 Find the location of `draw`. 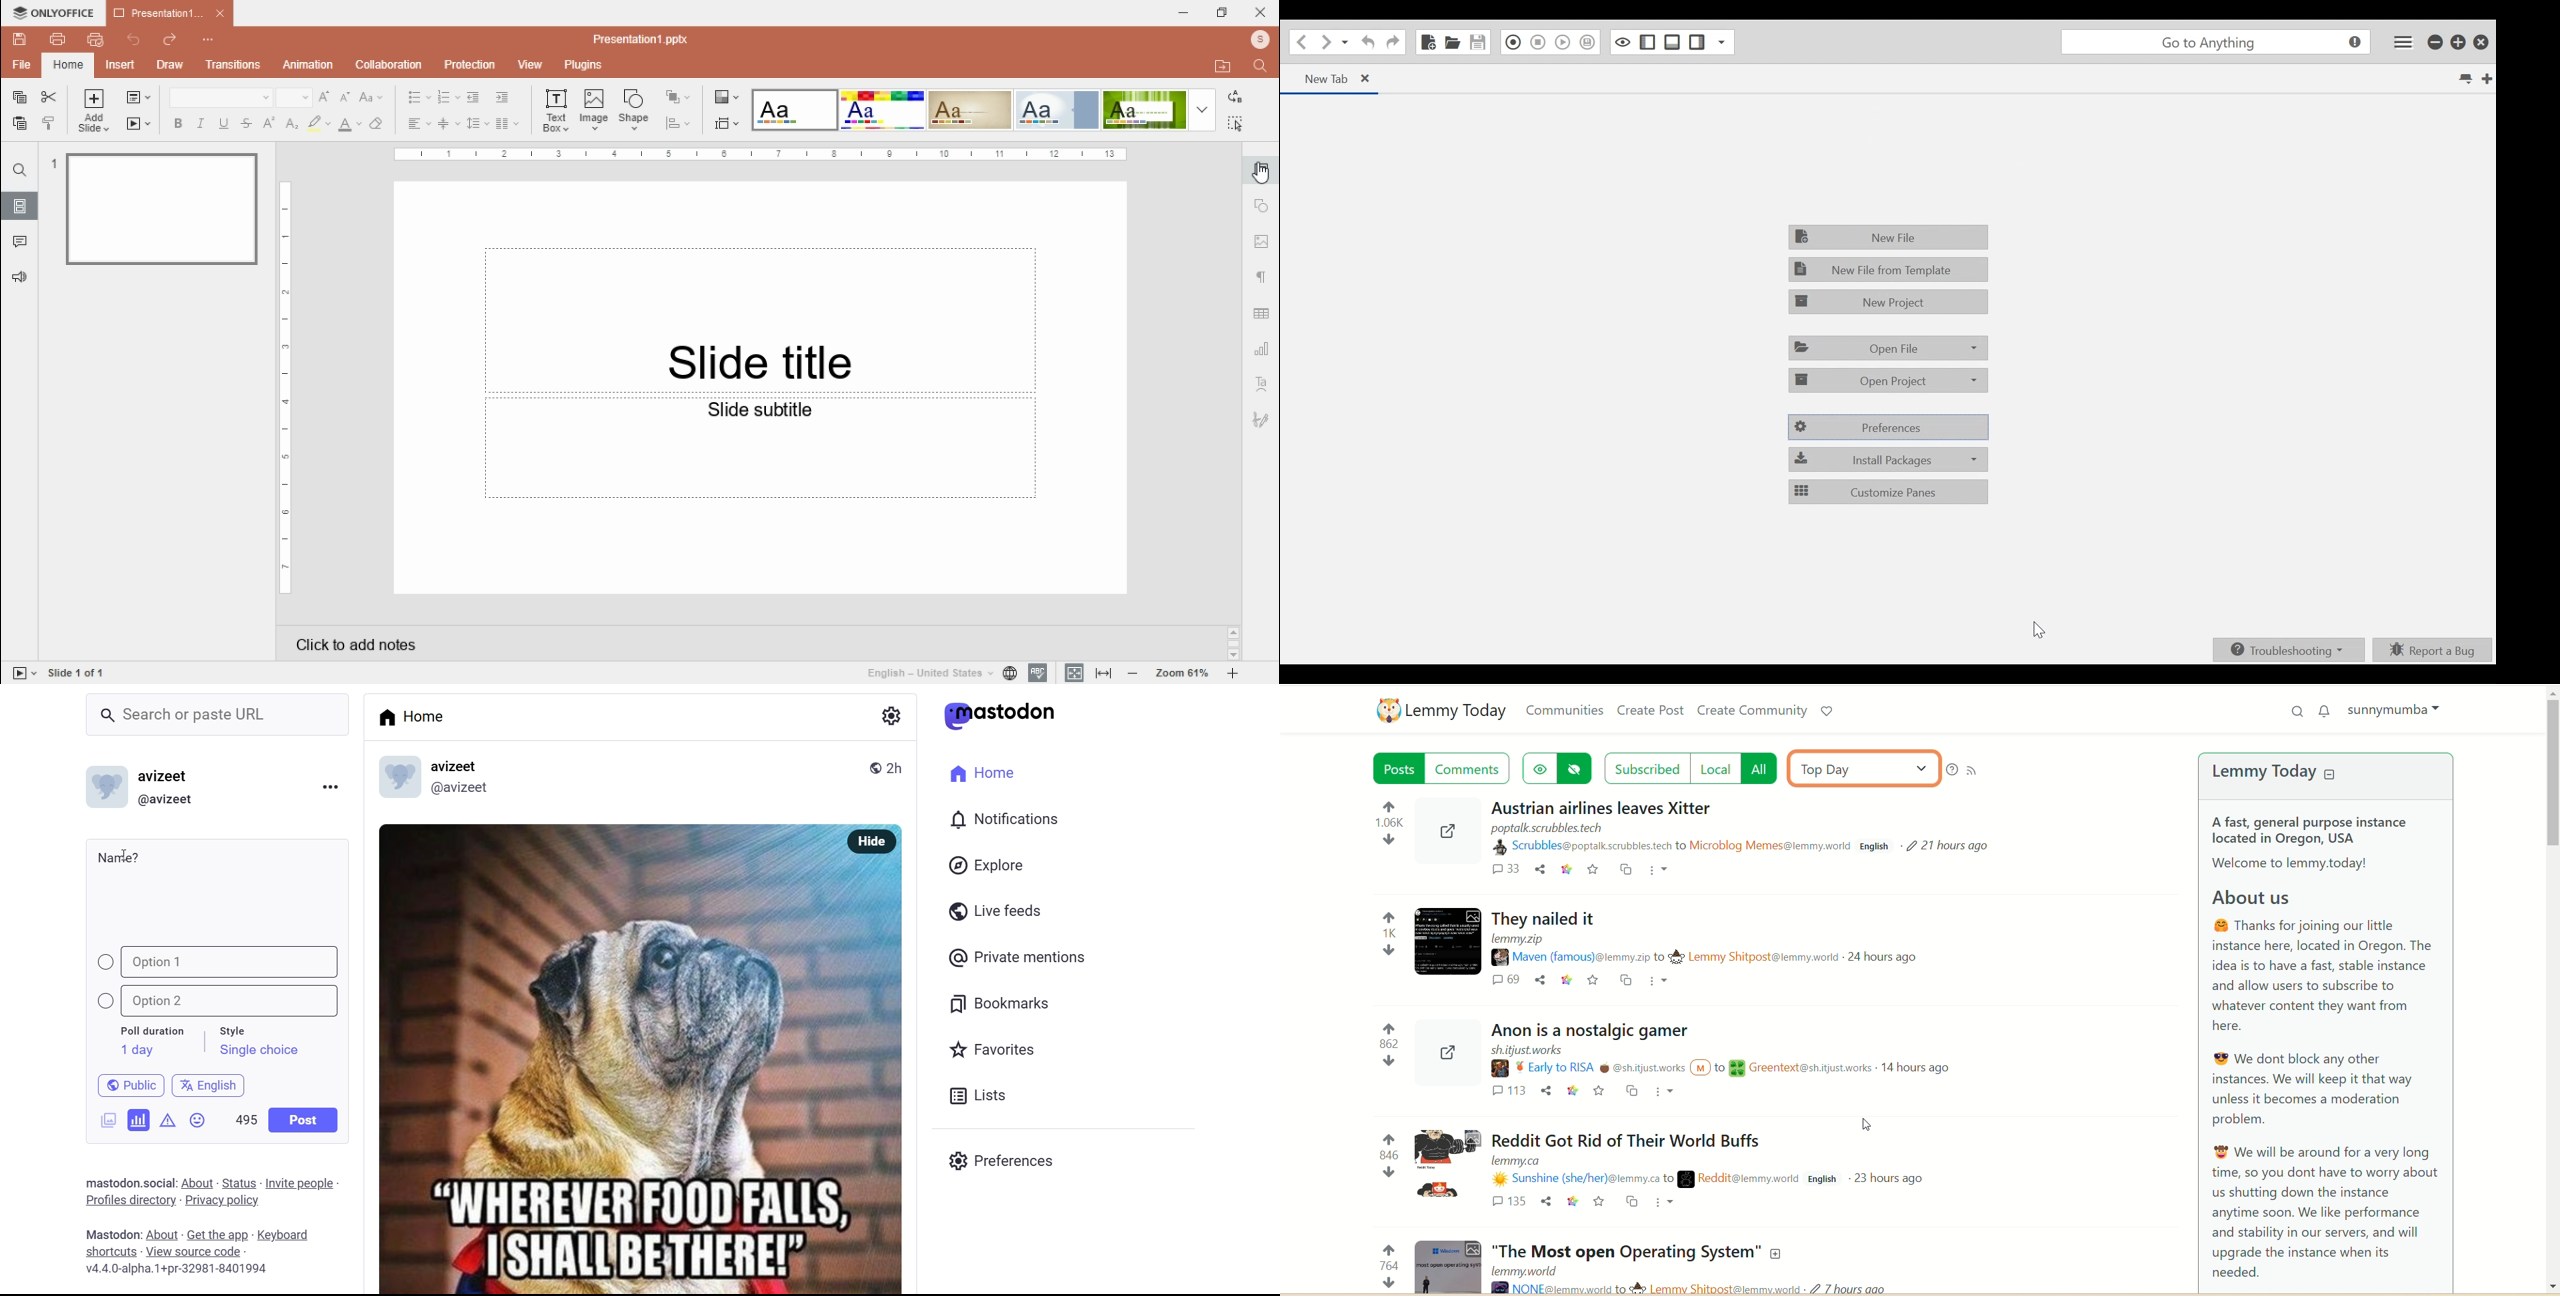

draw is located at coordinates (169, 65).